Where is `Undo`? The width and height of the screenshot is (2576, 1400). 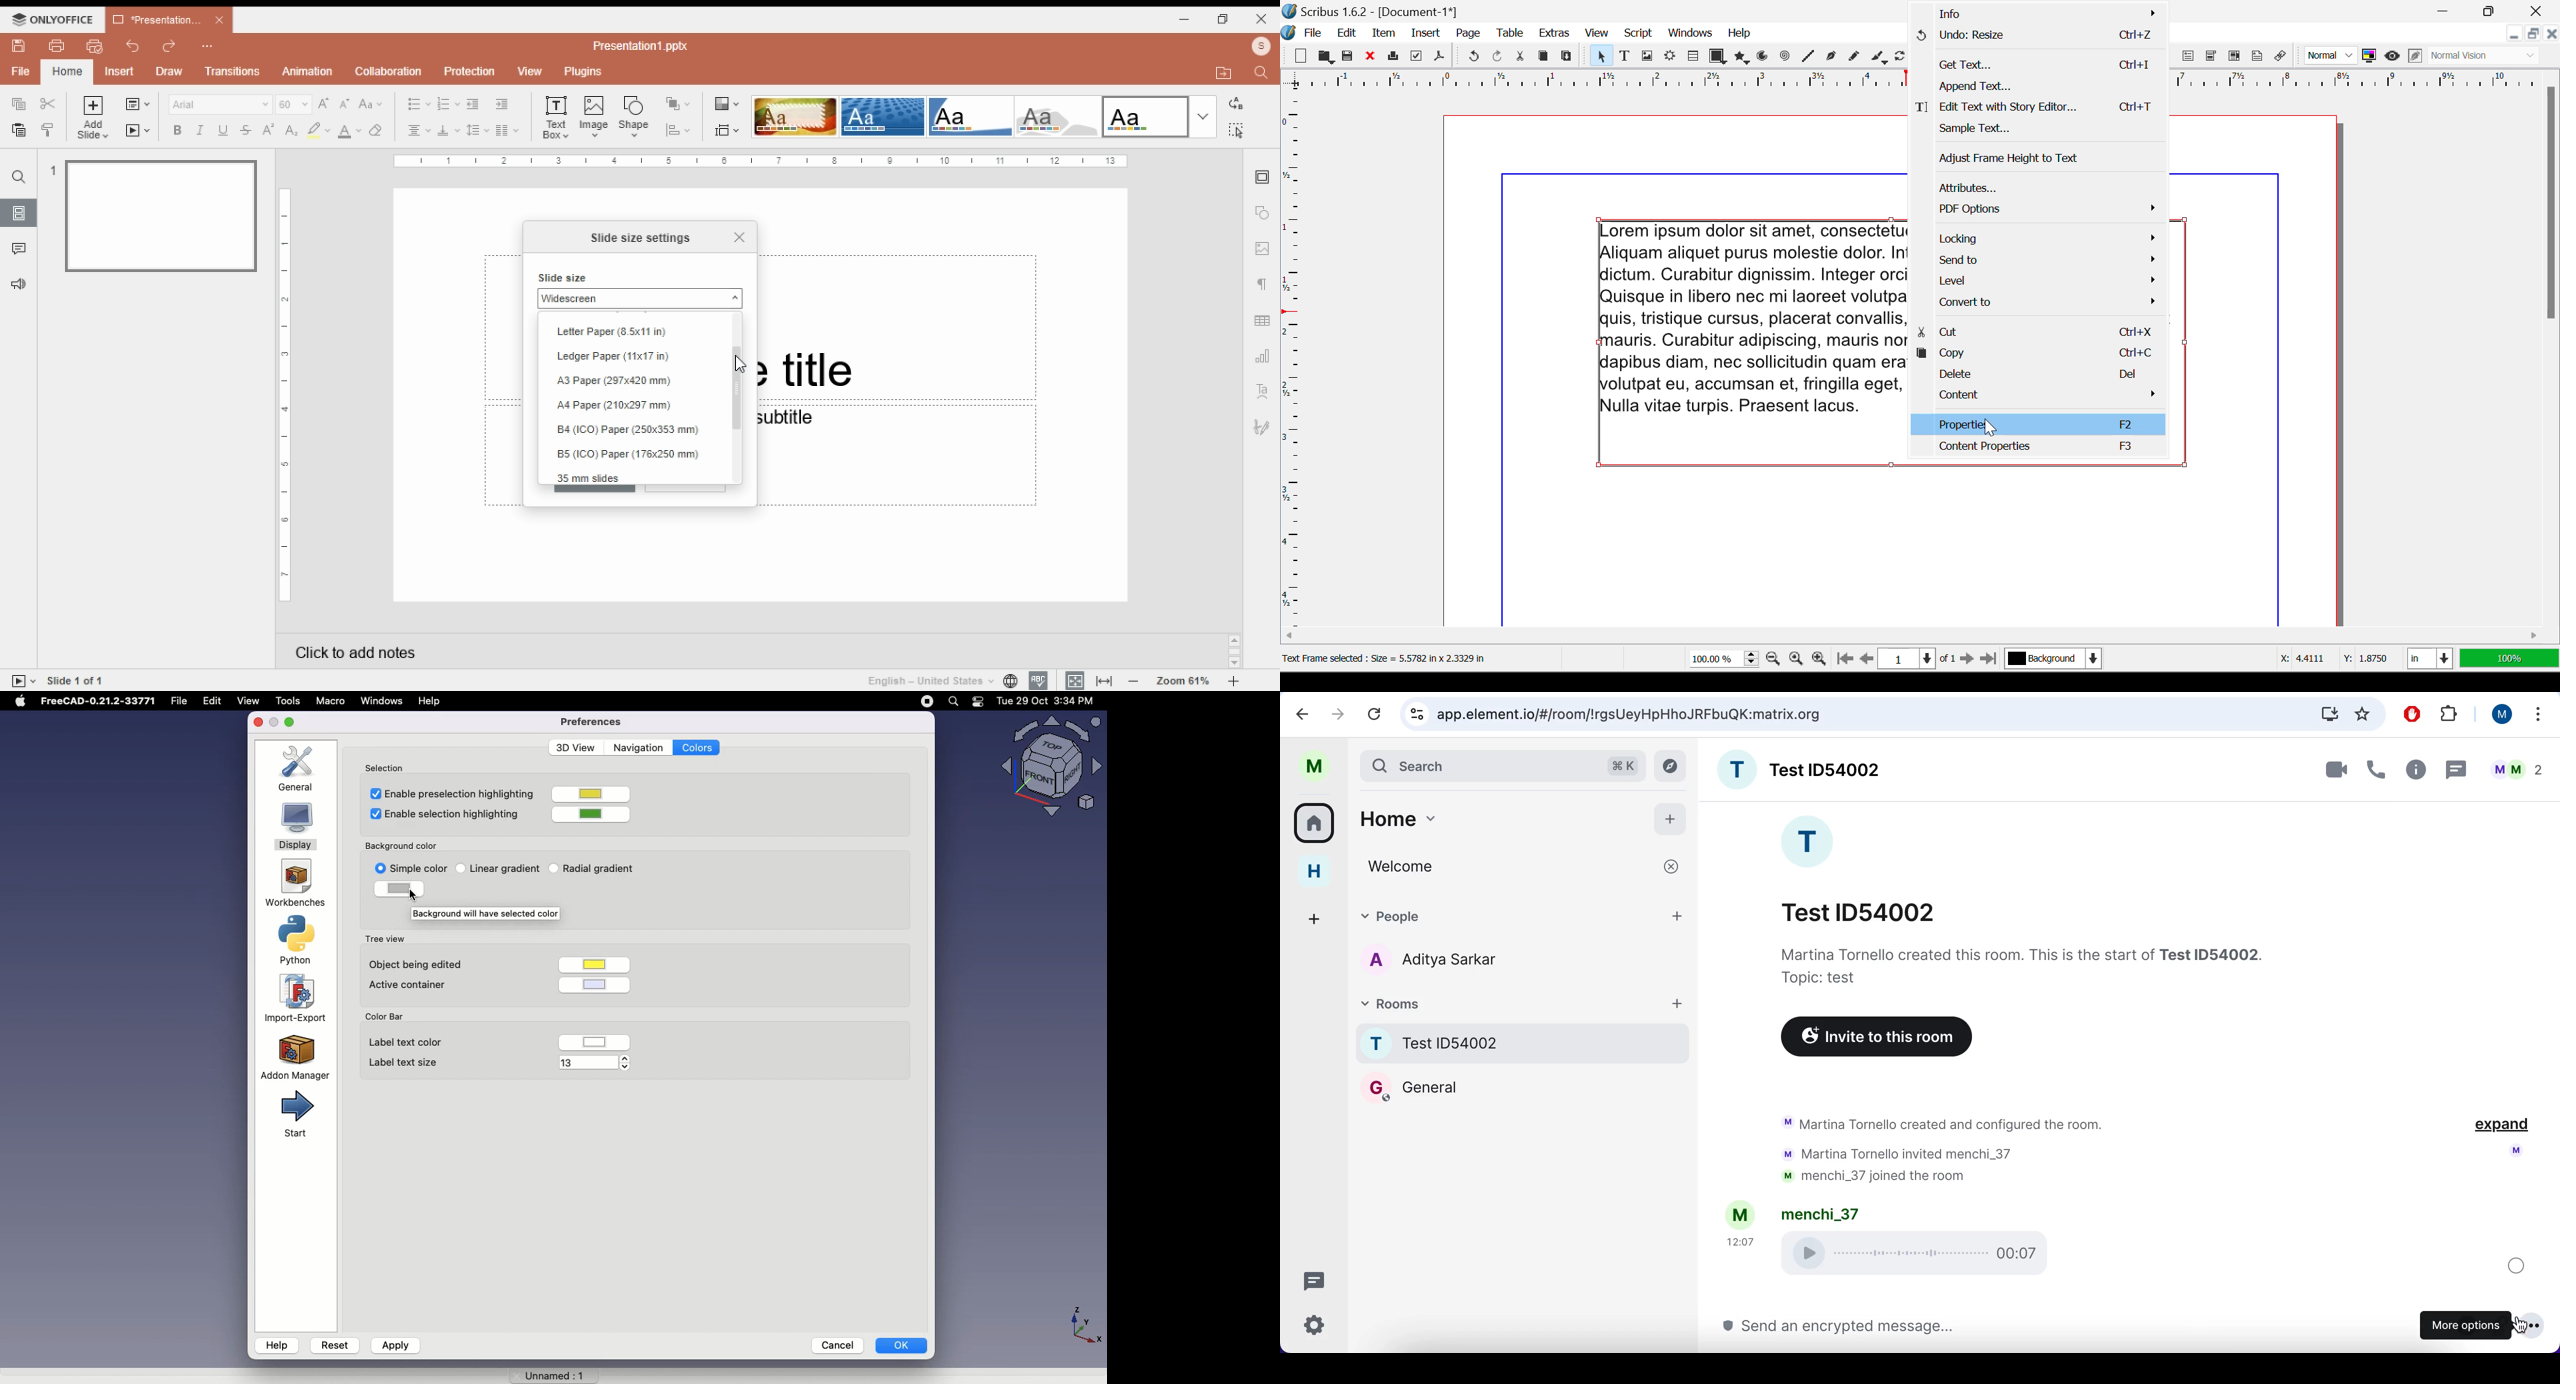
Undo is located at coordinates (1473, 58).